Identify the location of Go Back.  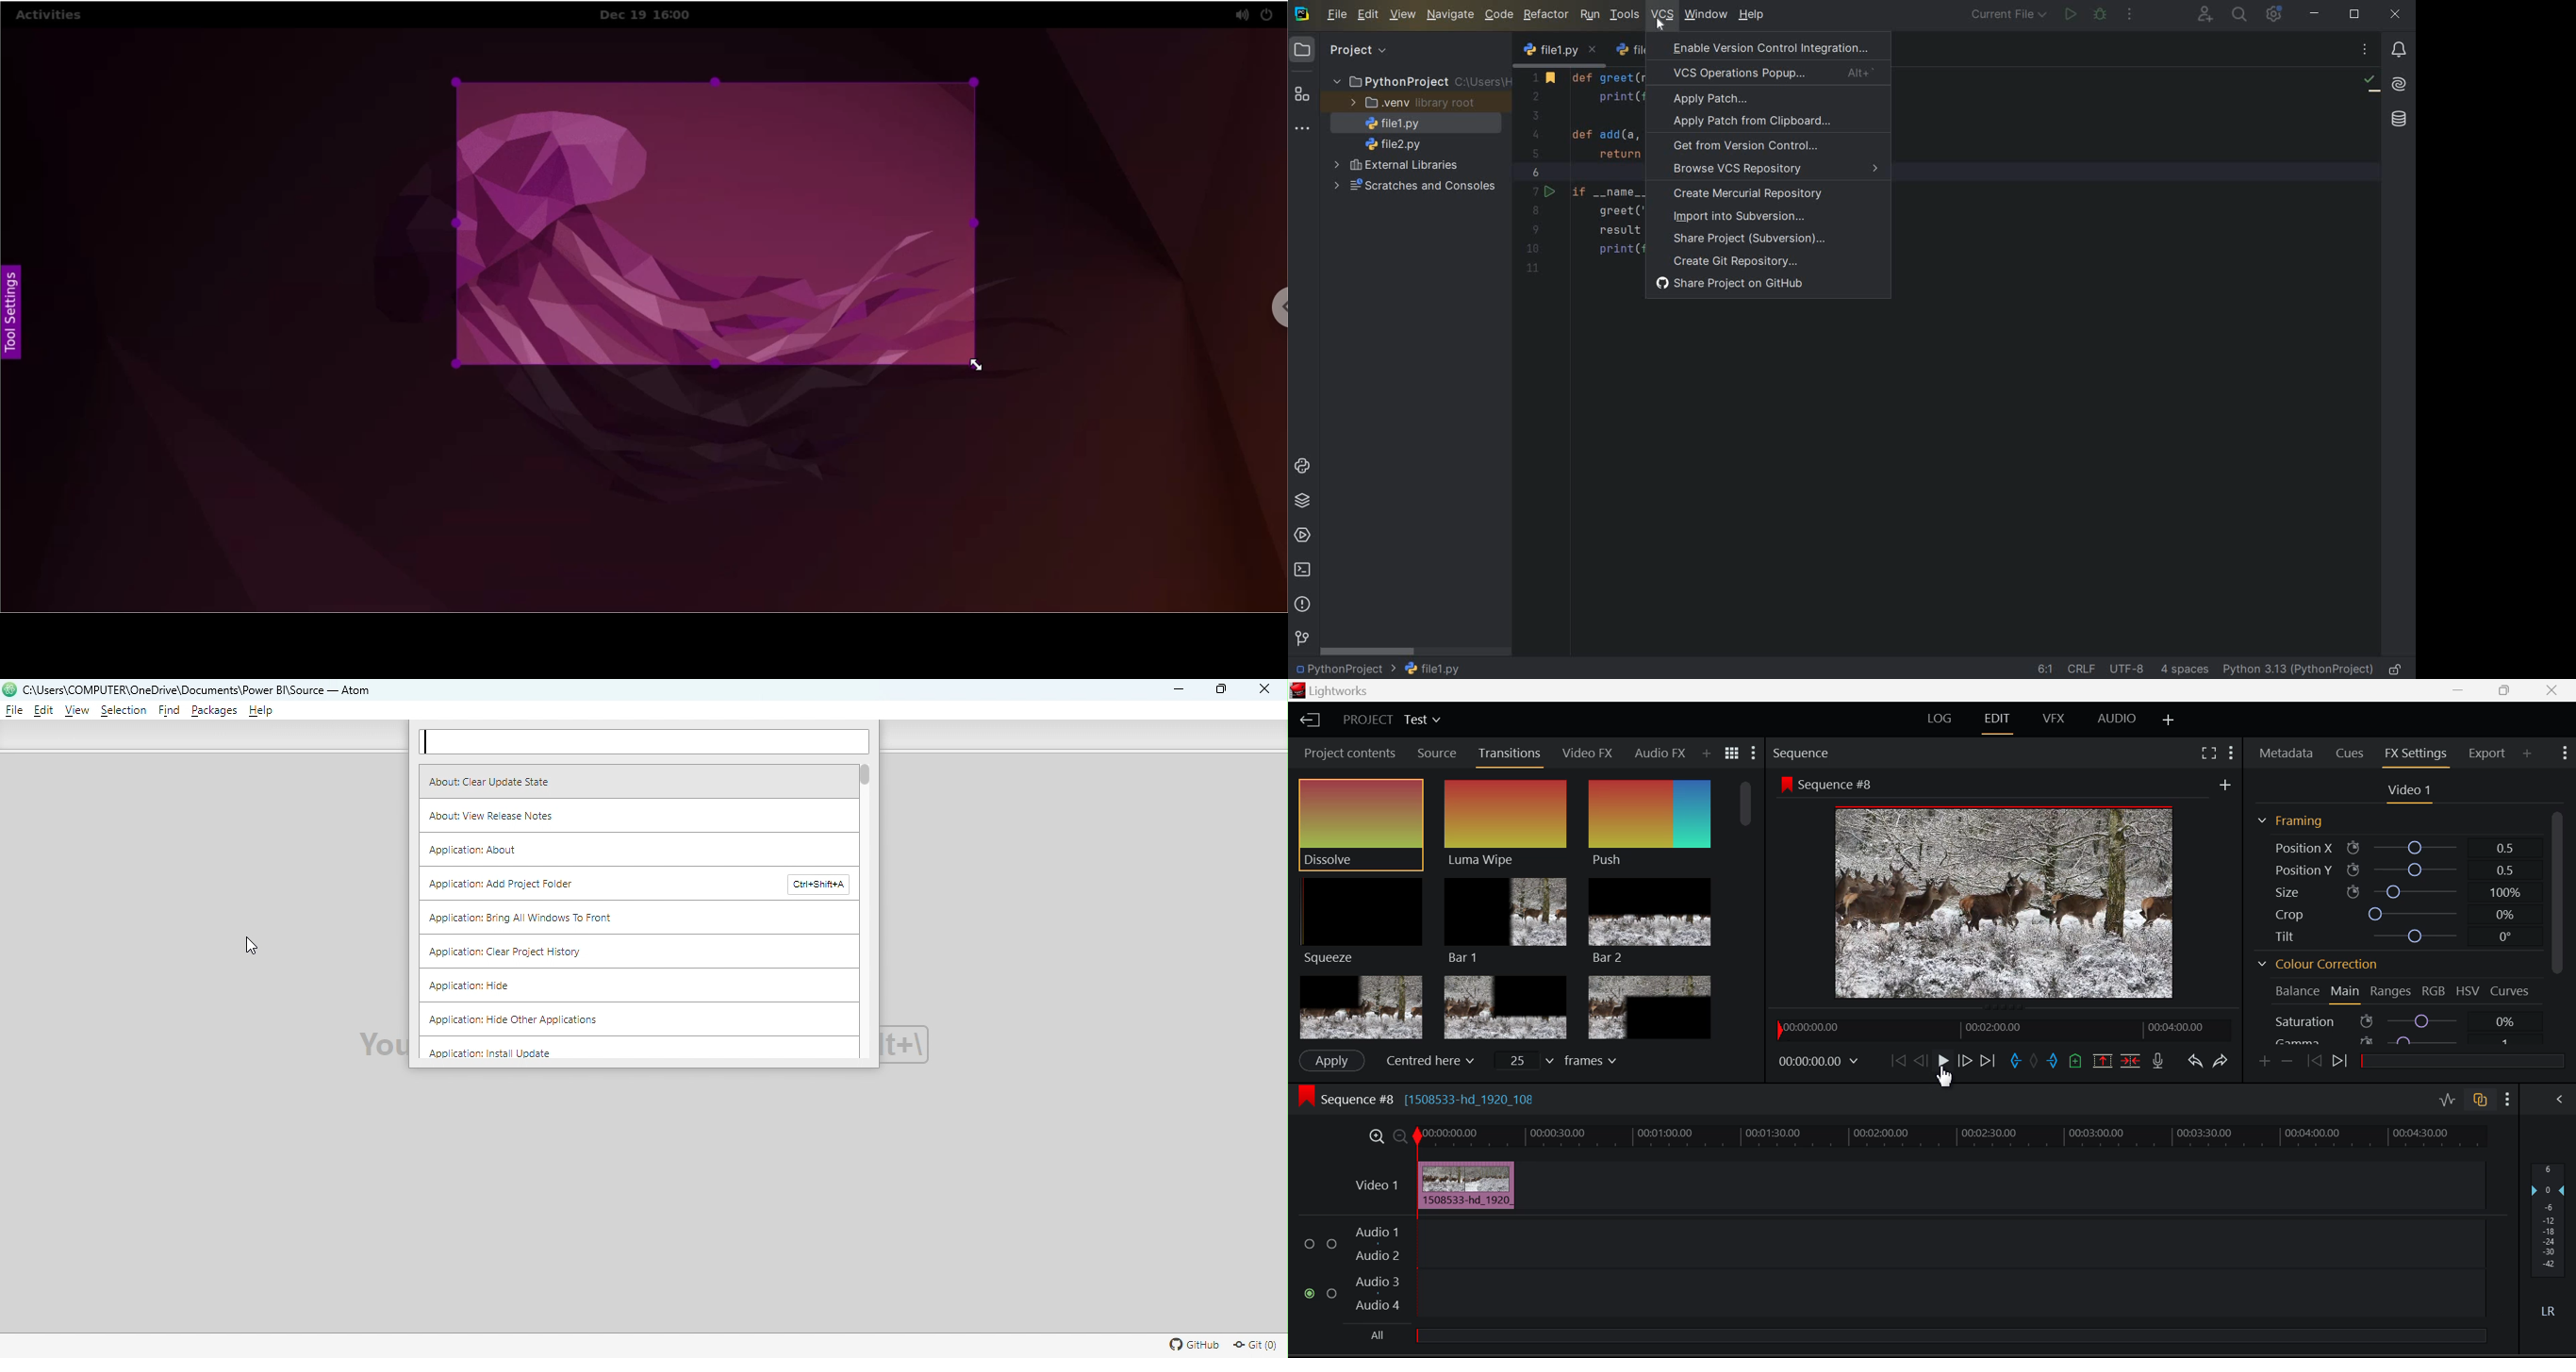
(1921, 1062).